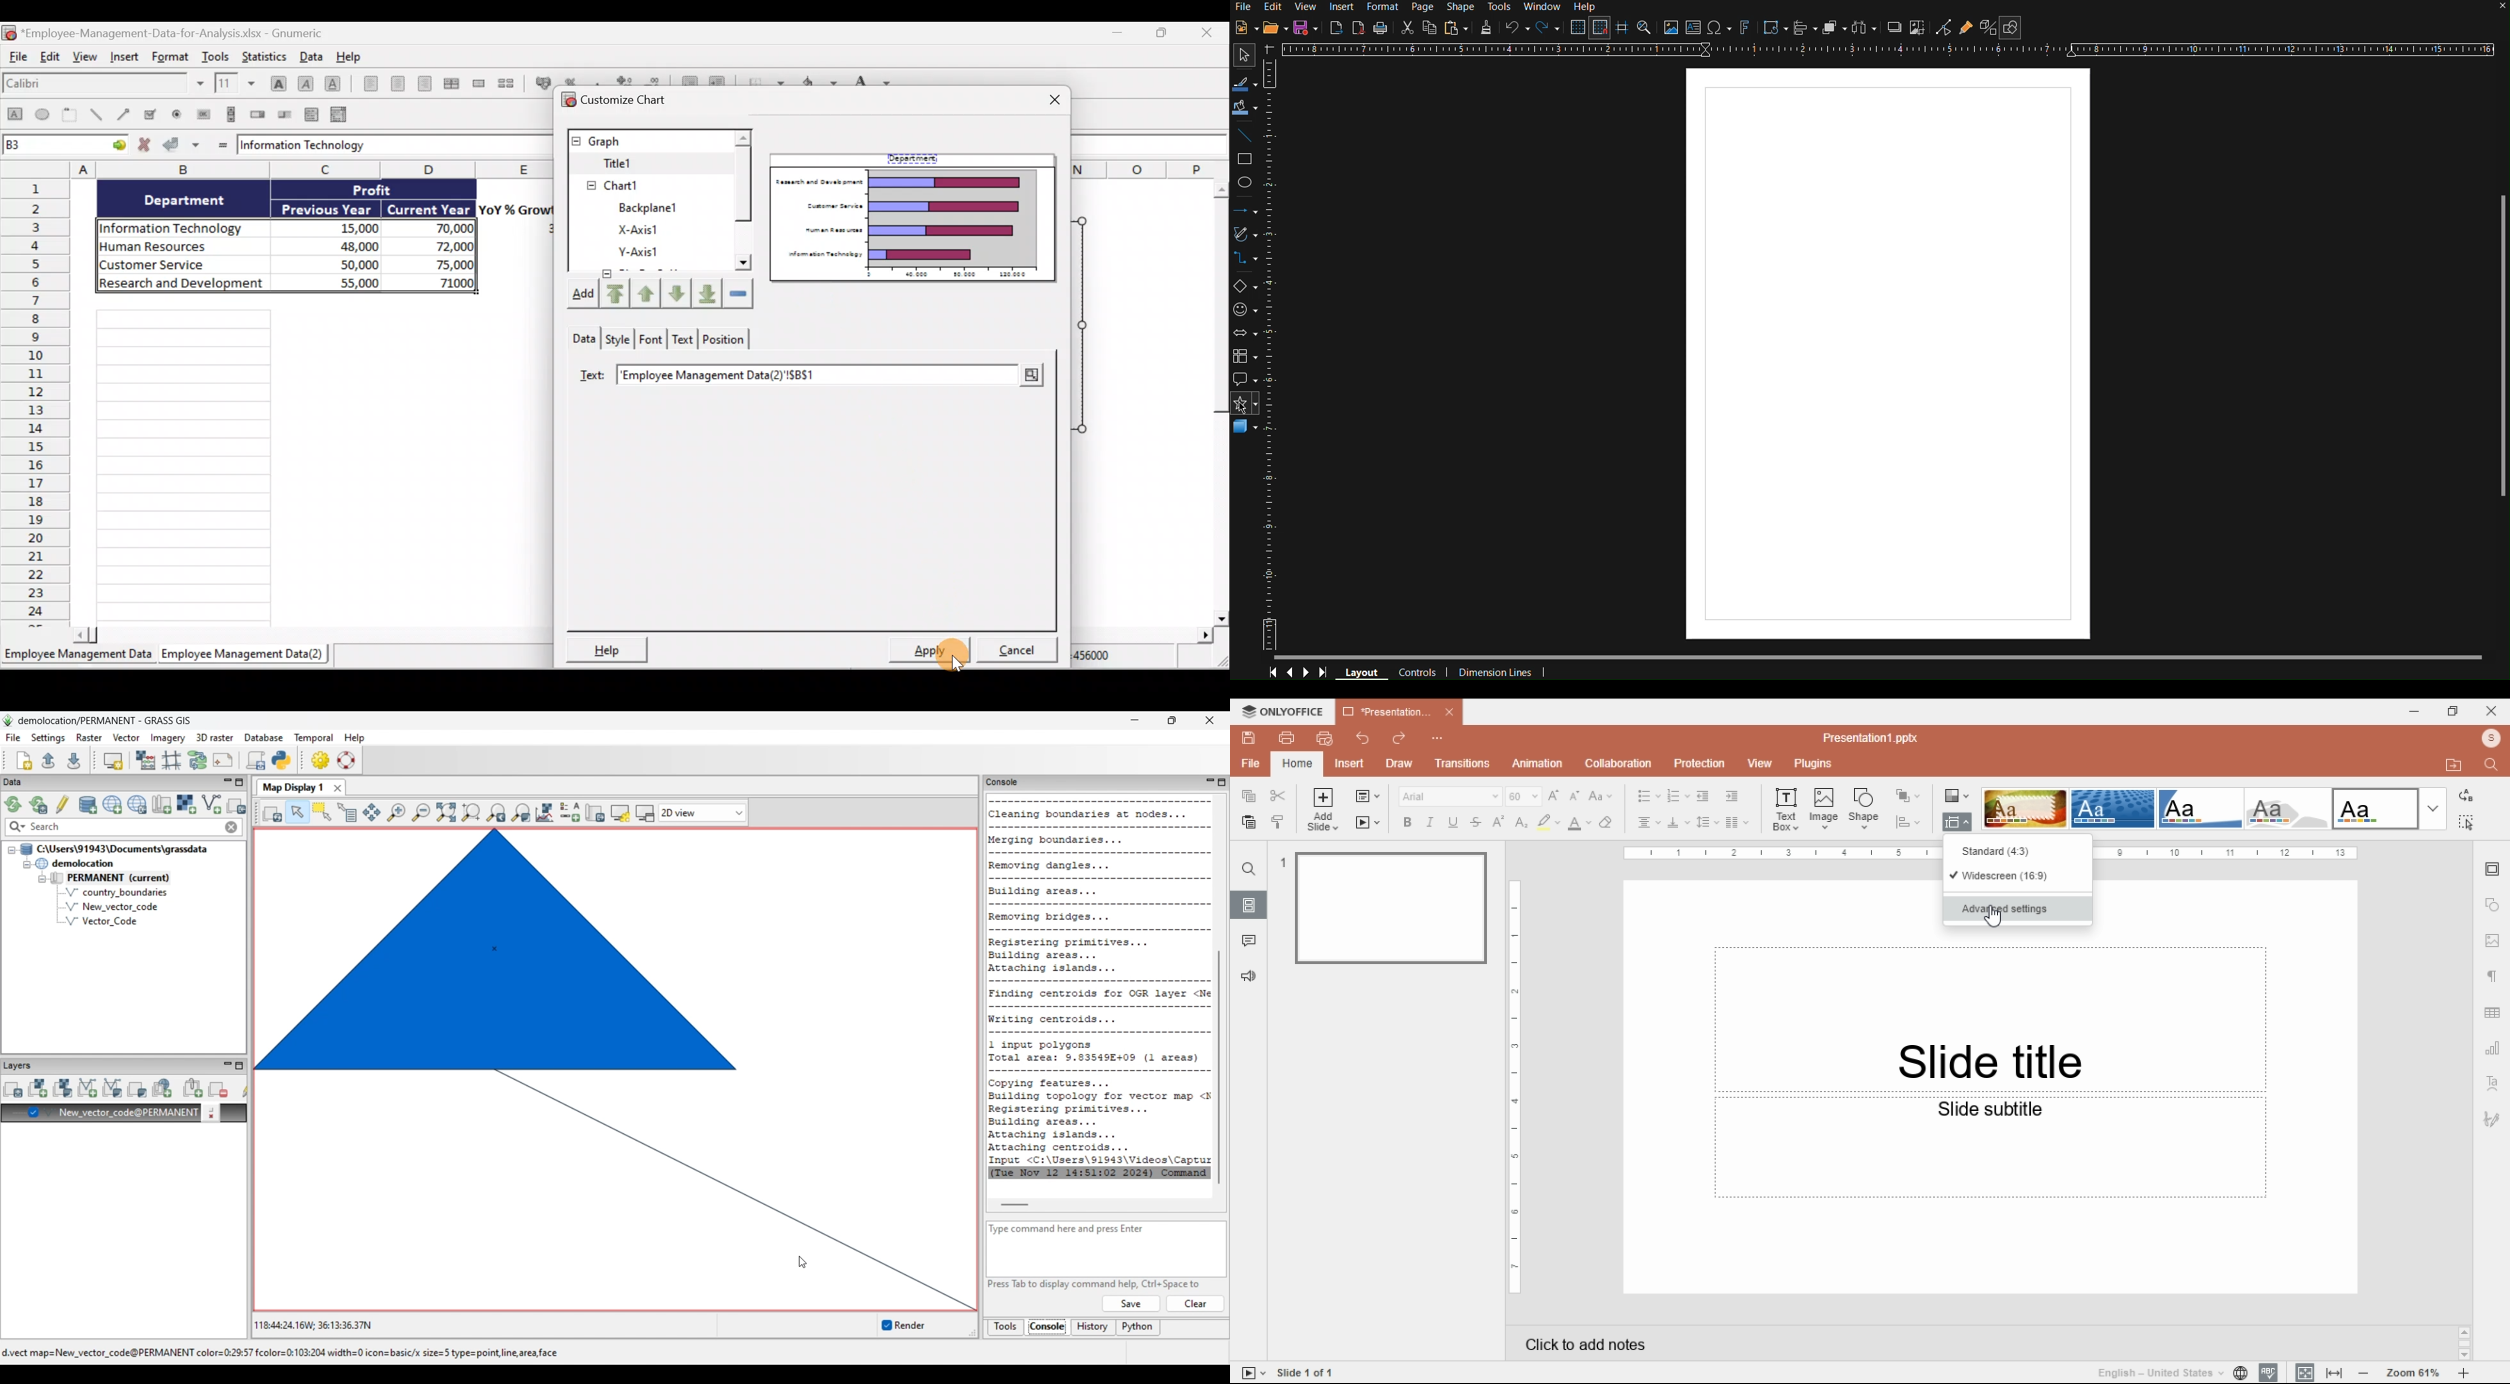  Describe the element at coordinates (2020, 852) in the screenshot. I see `standard (4:3)` at that location.